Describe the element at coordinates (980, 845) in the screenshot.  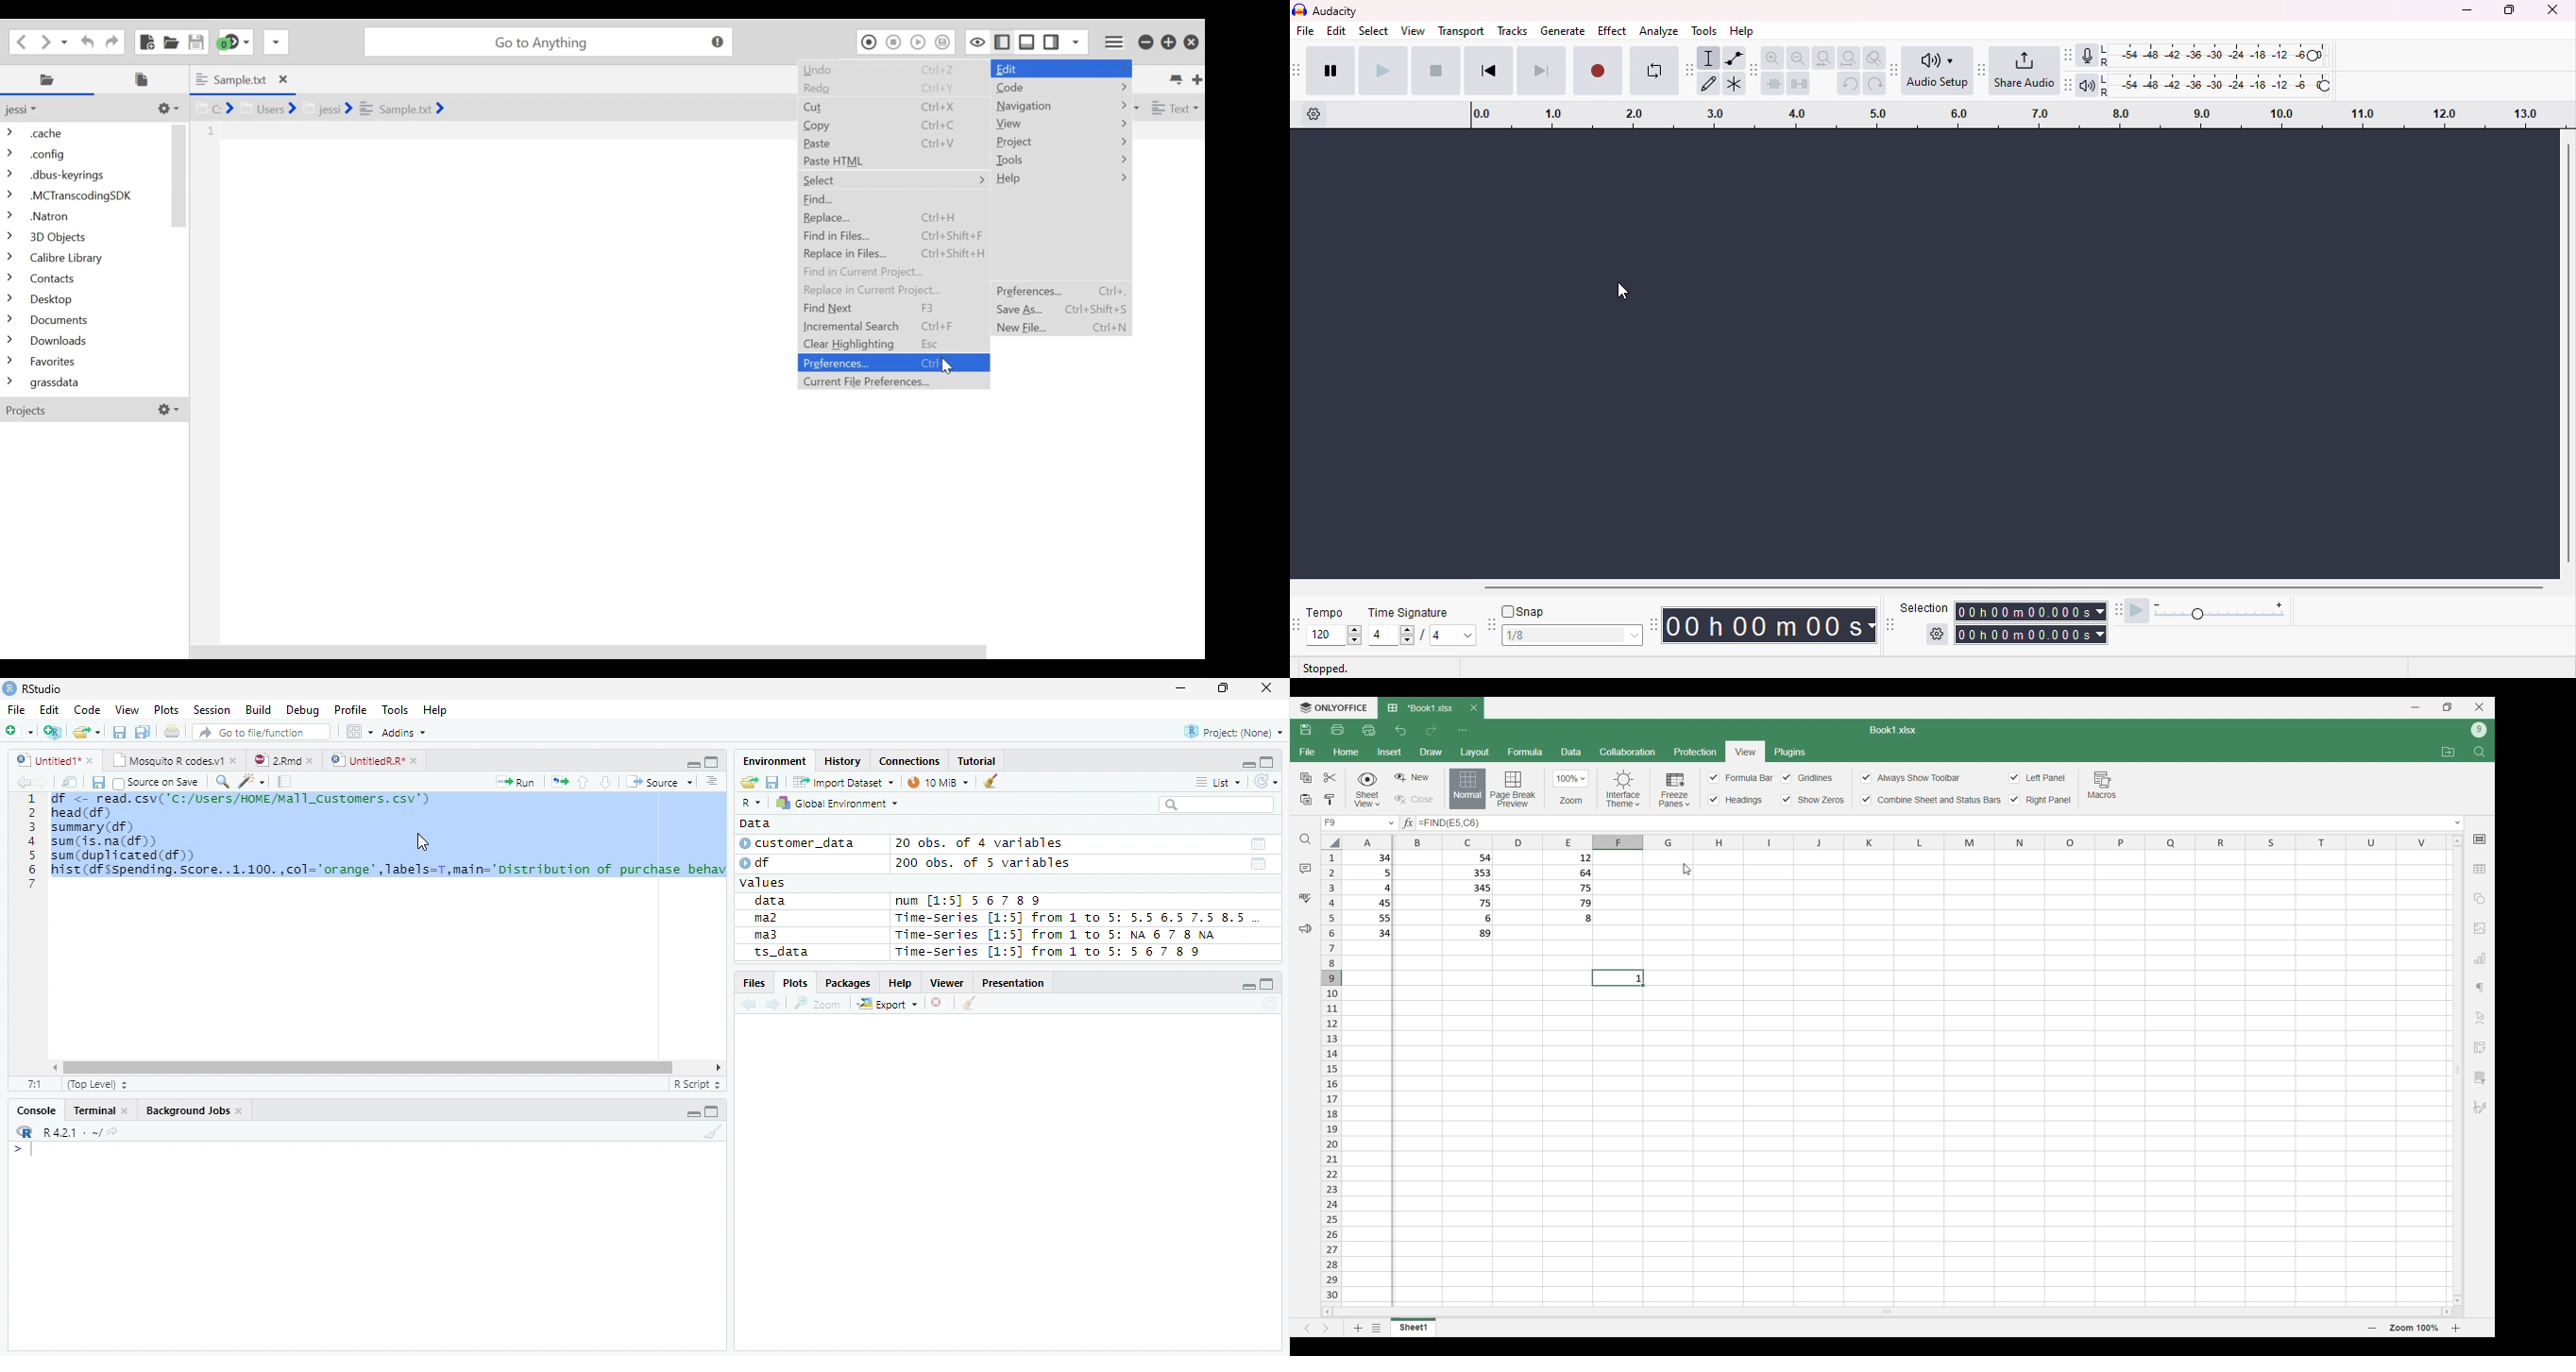
I see `20 obs. of 4 variables` at that location.